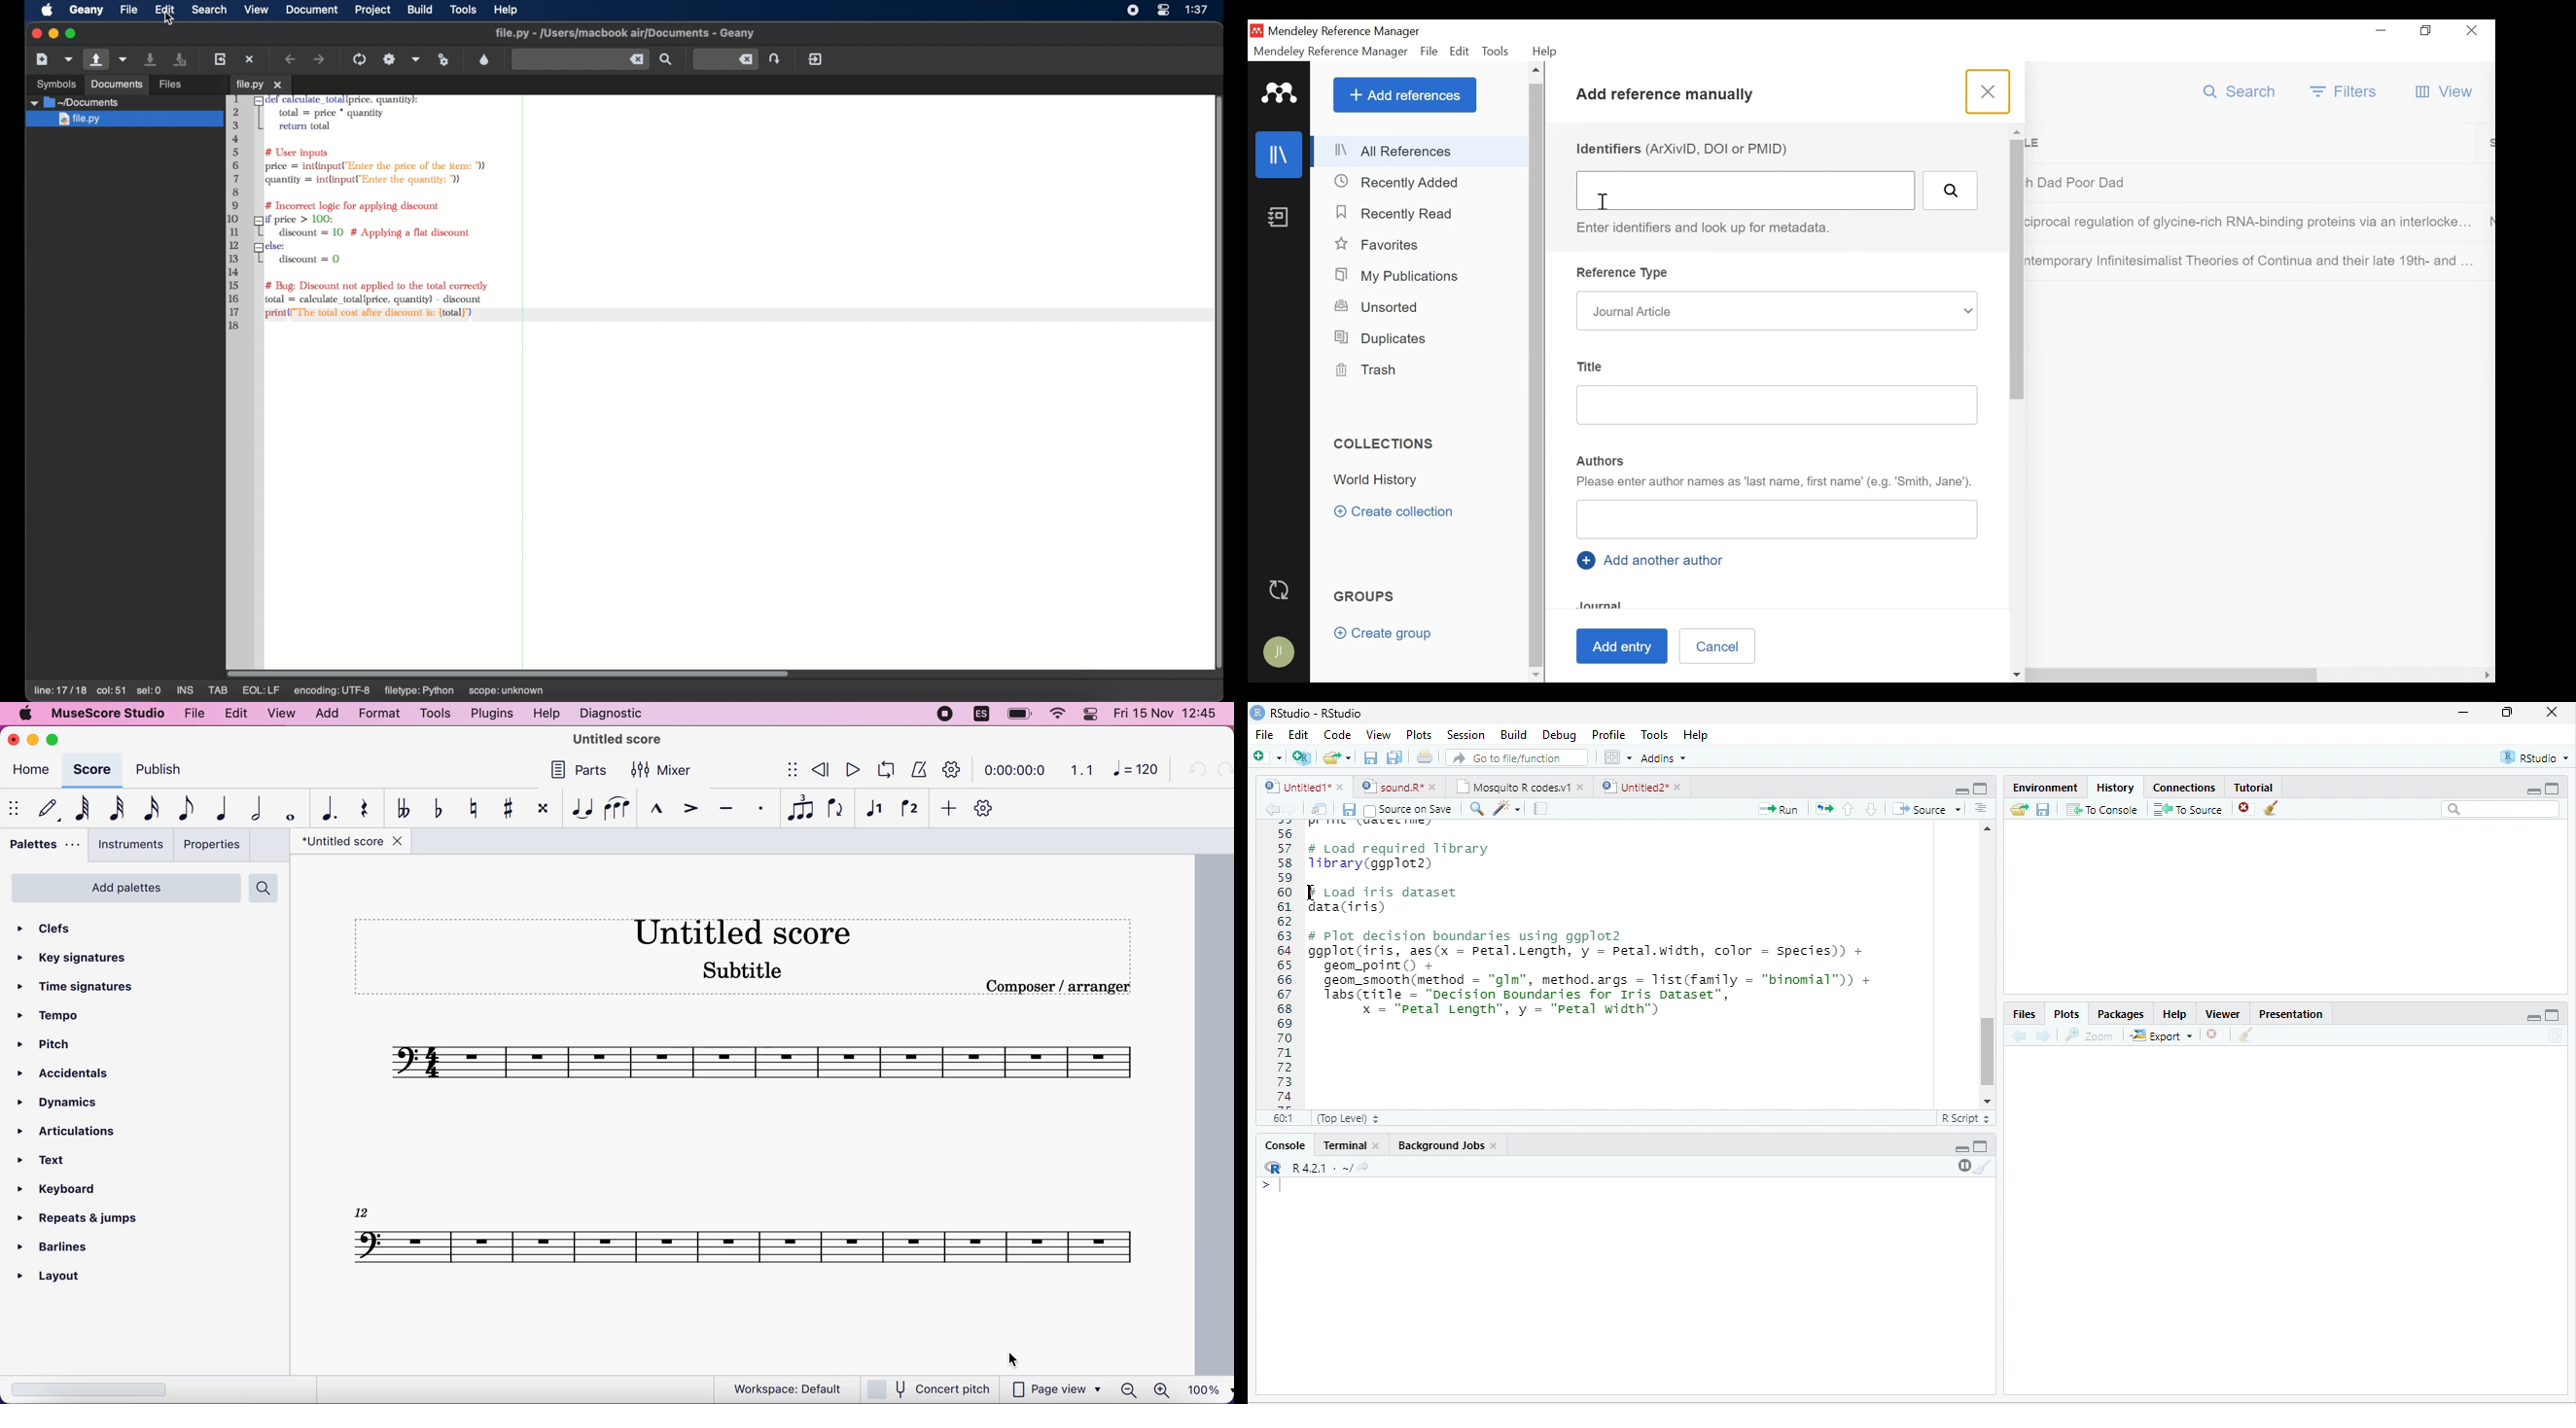 This screenshot has width=2576, height=1428. Describe the element at coordinates (1962, 1166) in the screenshot. I see `pause` at that location.